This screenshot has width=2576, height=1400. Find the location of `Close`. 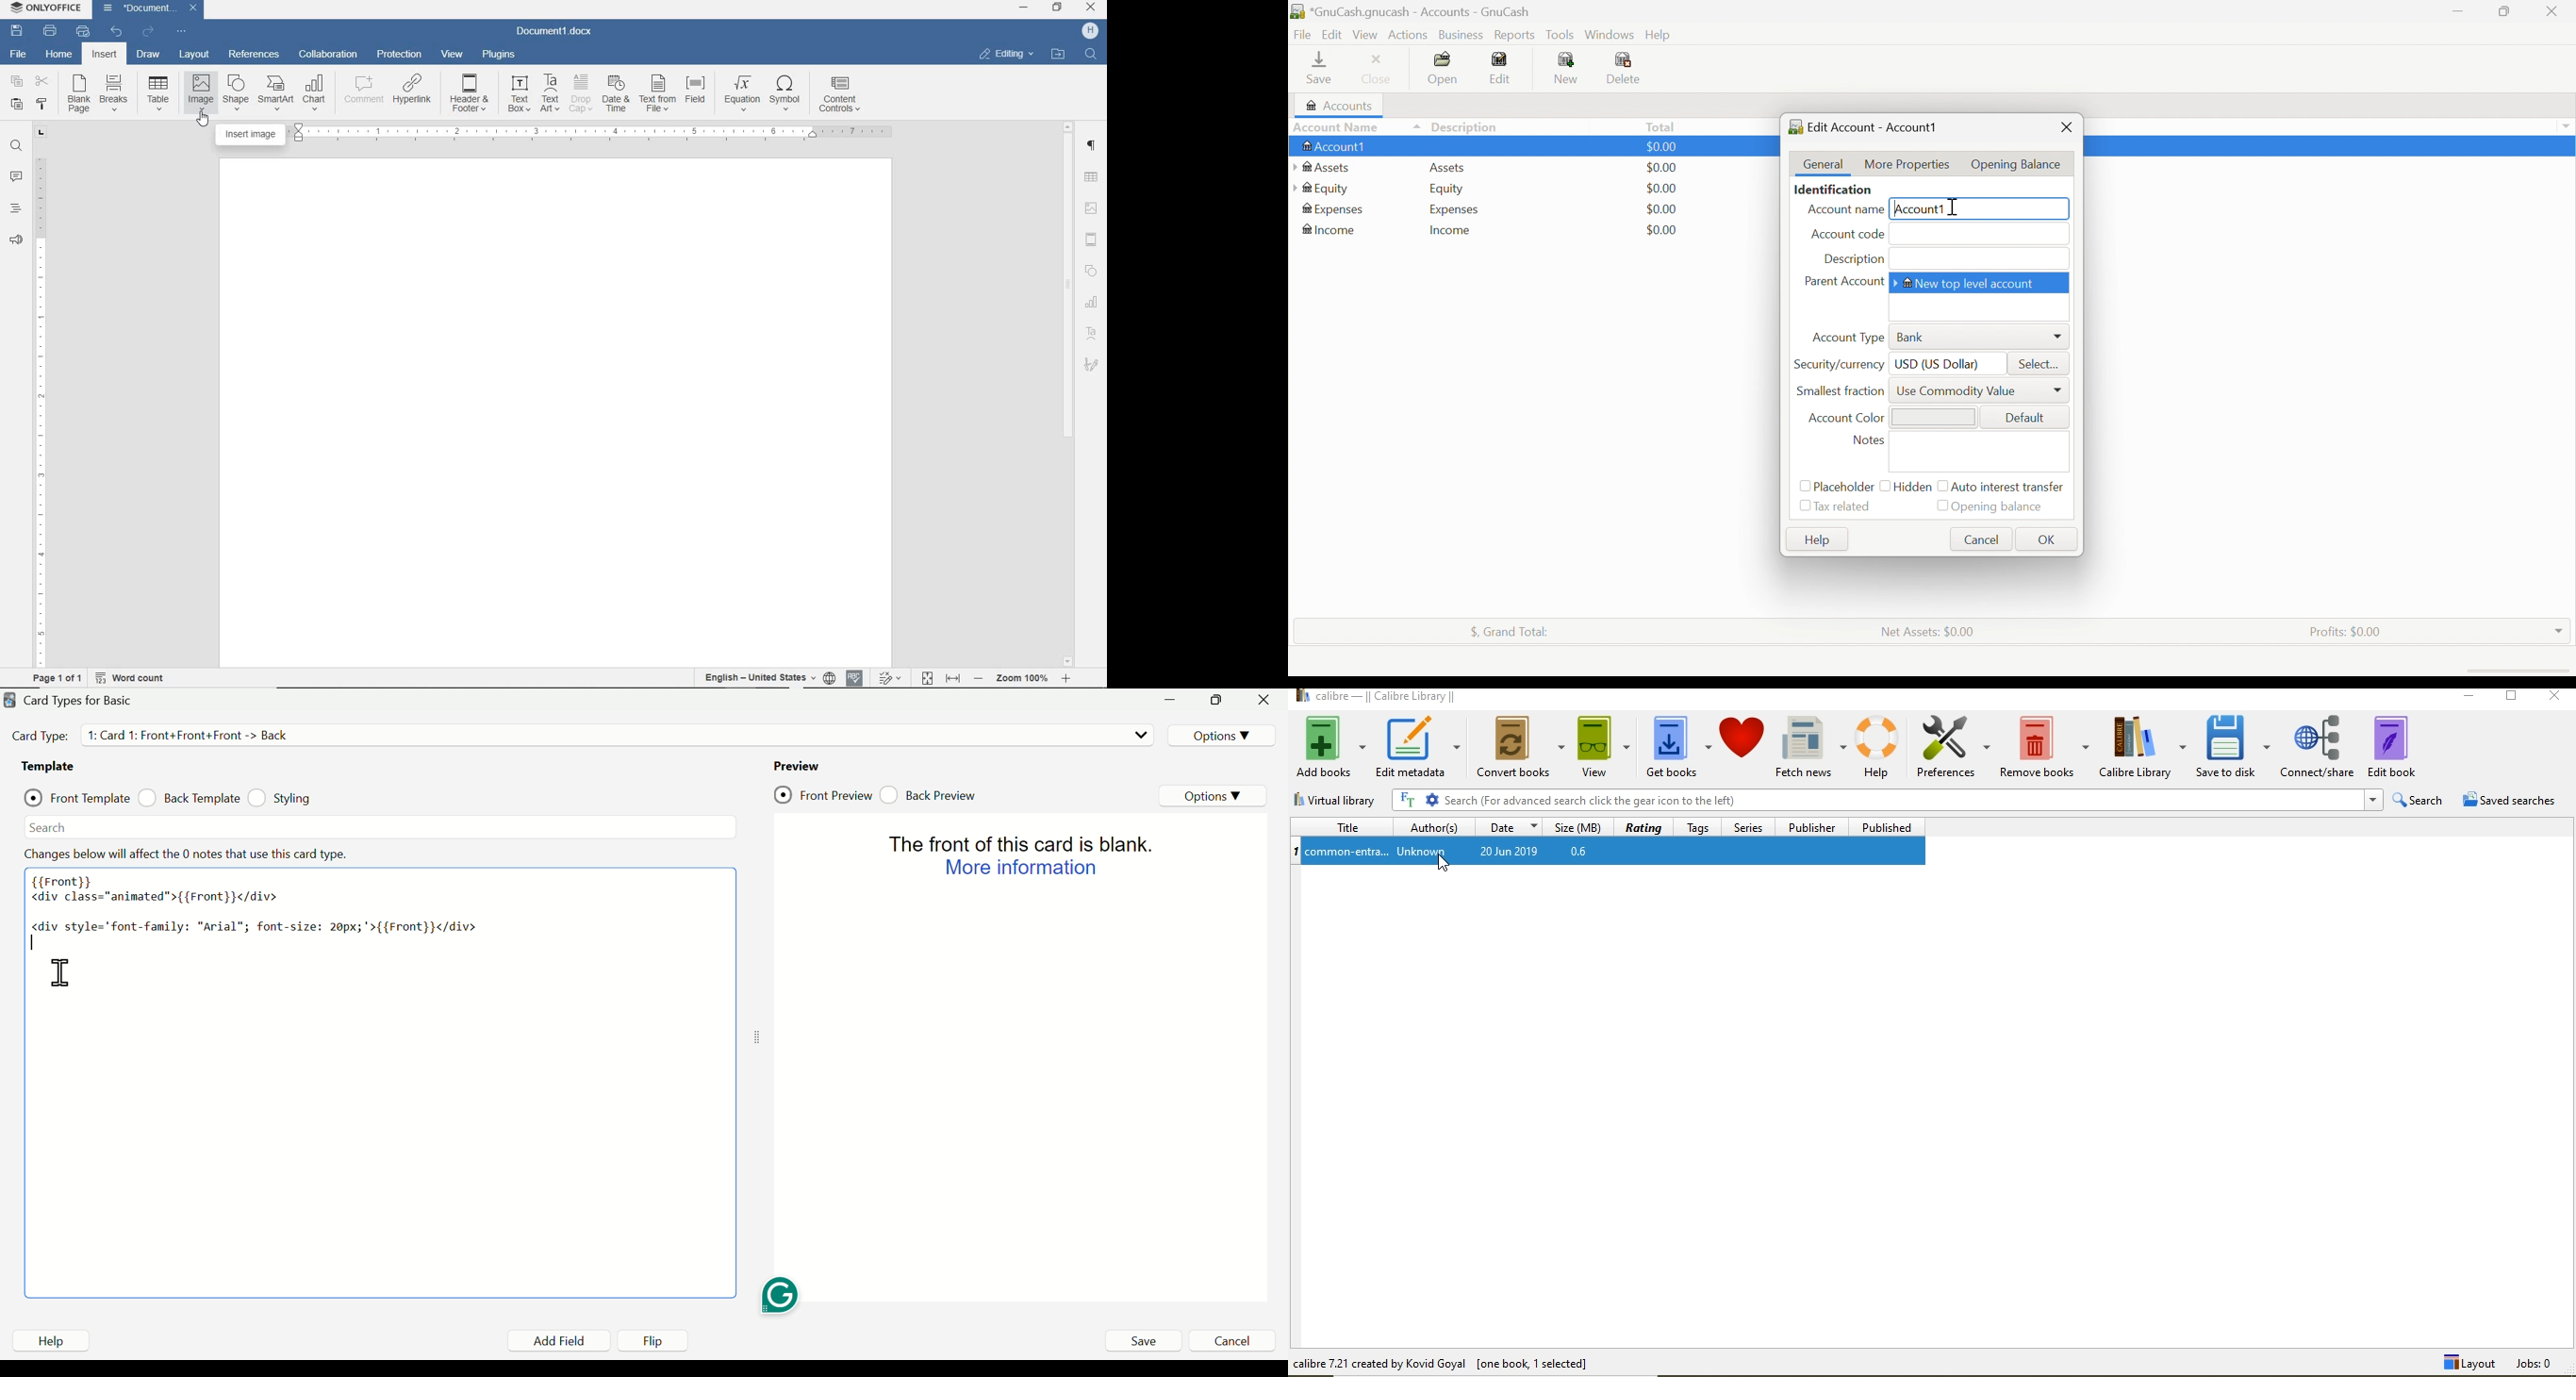

Close is located at coordinates (2551, 699).